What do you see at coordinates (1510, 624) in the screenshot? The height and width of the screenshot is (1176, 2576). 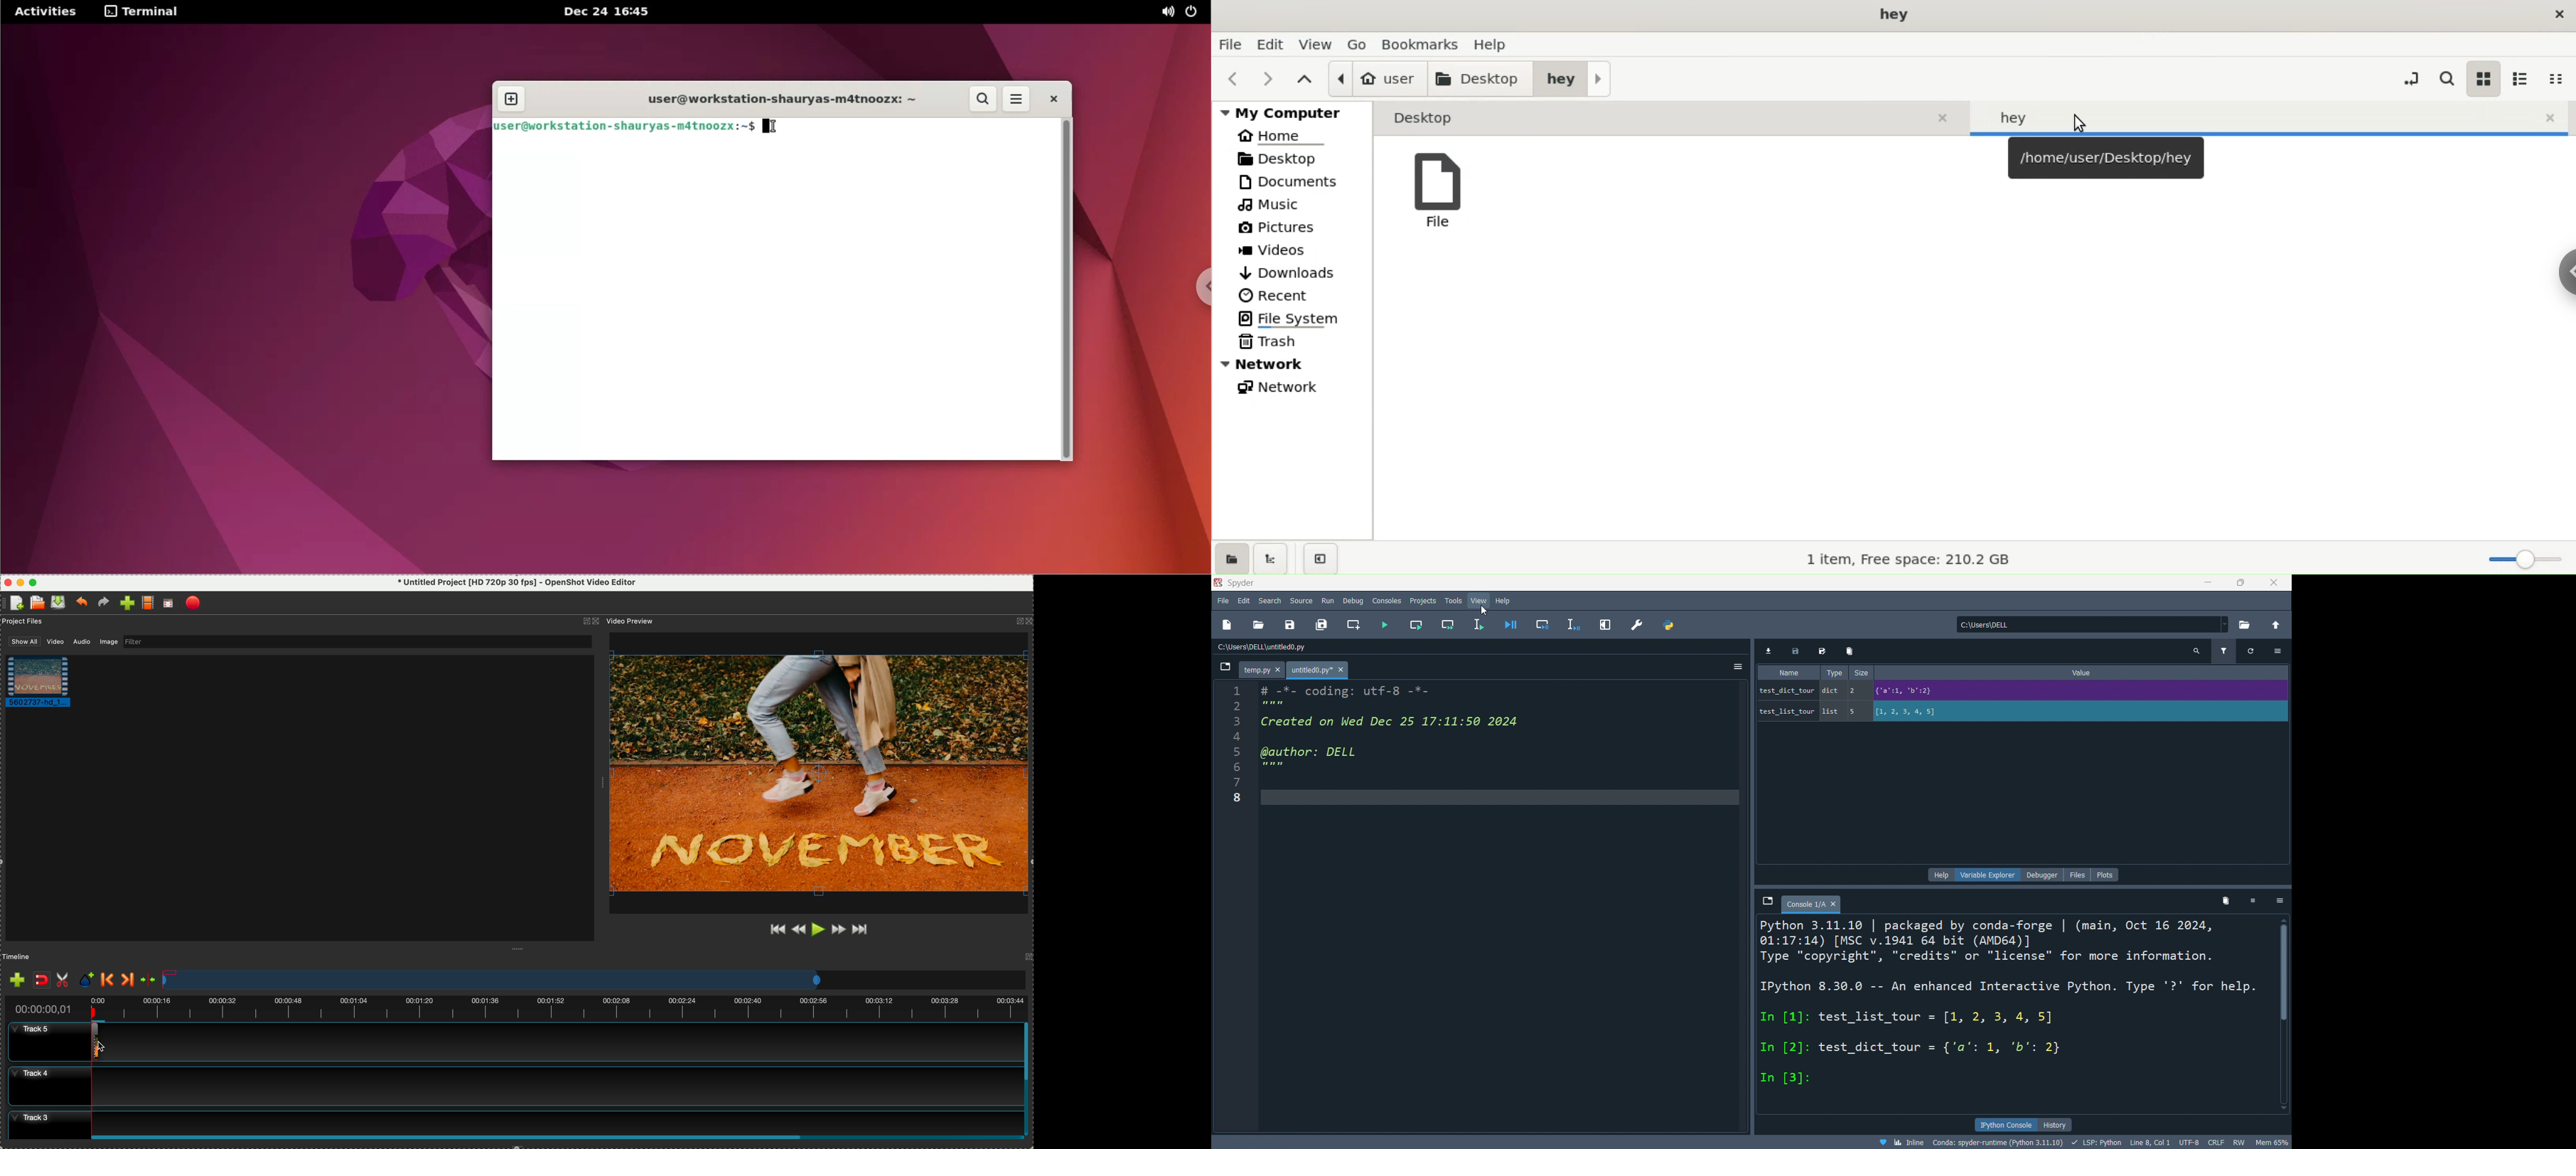 I see `debug file` at bounding box center [1510, 624].